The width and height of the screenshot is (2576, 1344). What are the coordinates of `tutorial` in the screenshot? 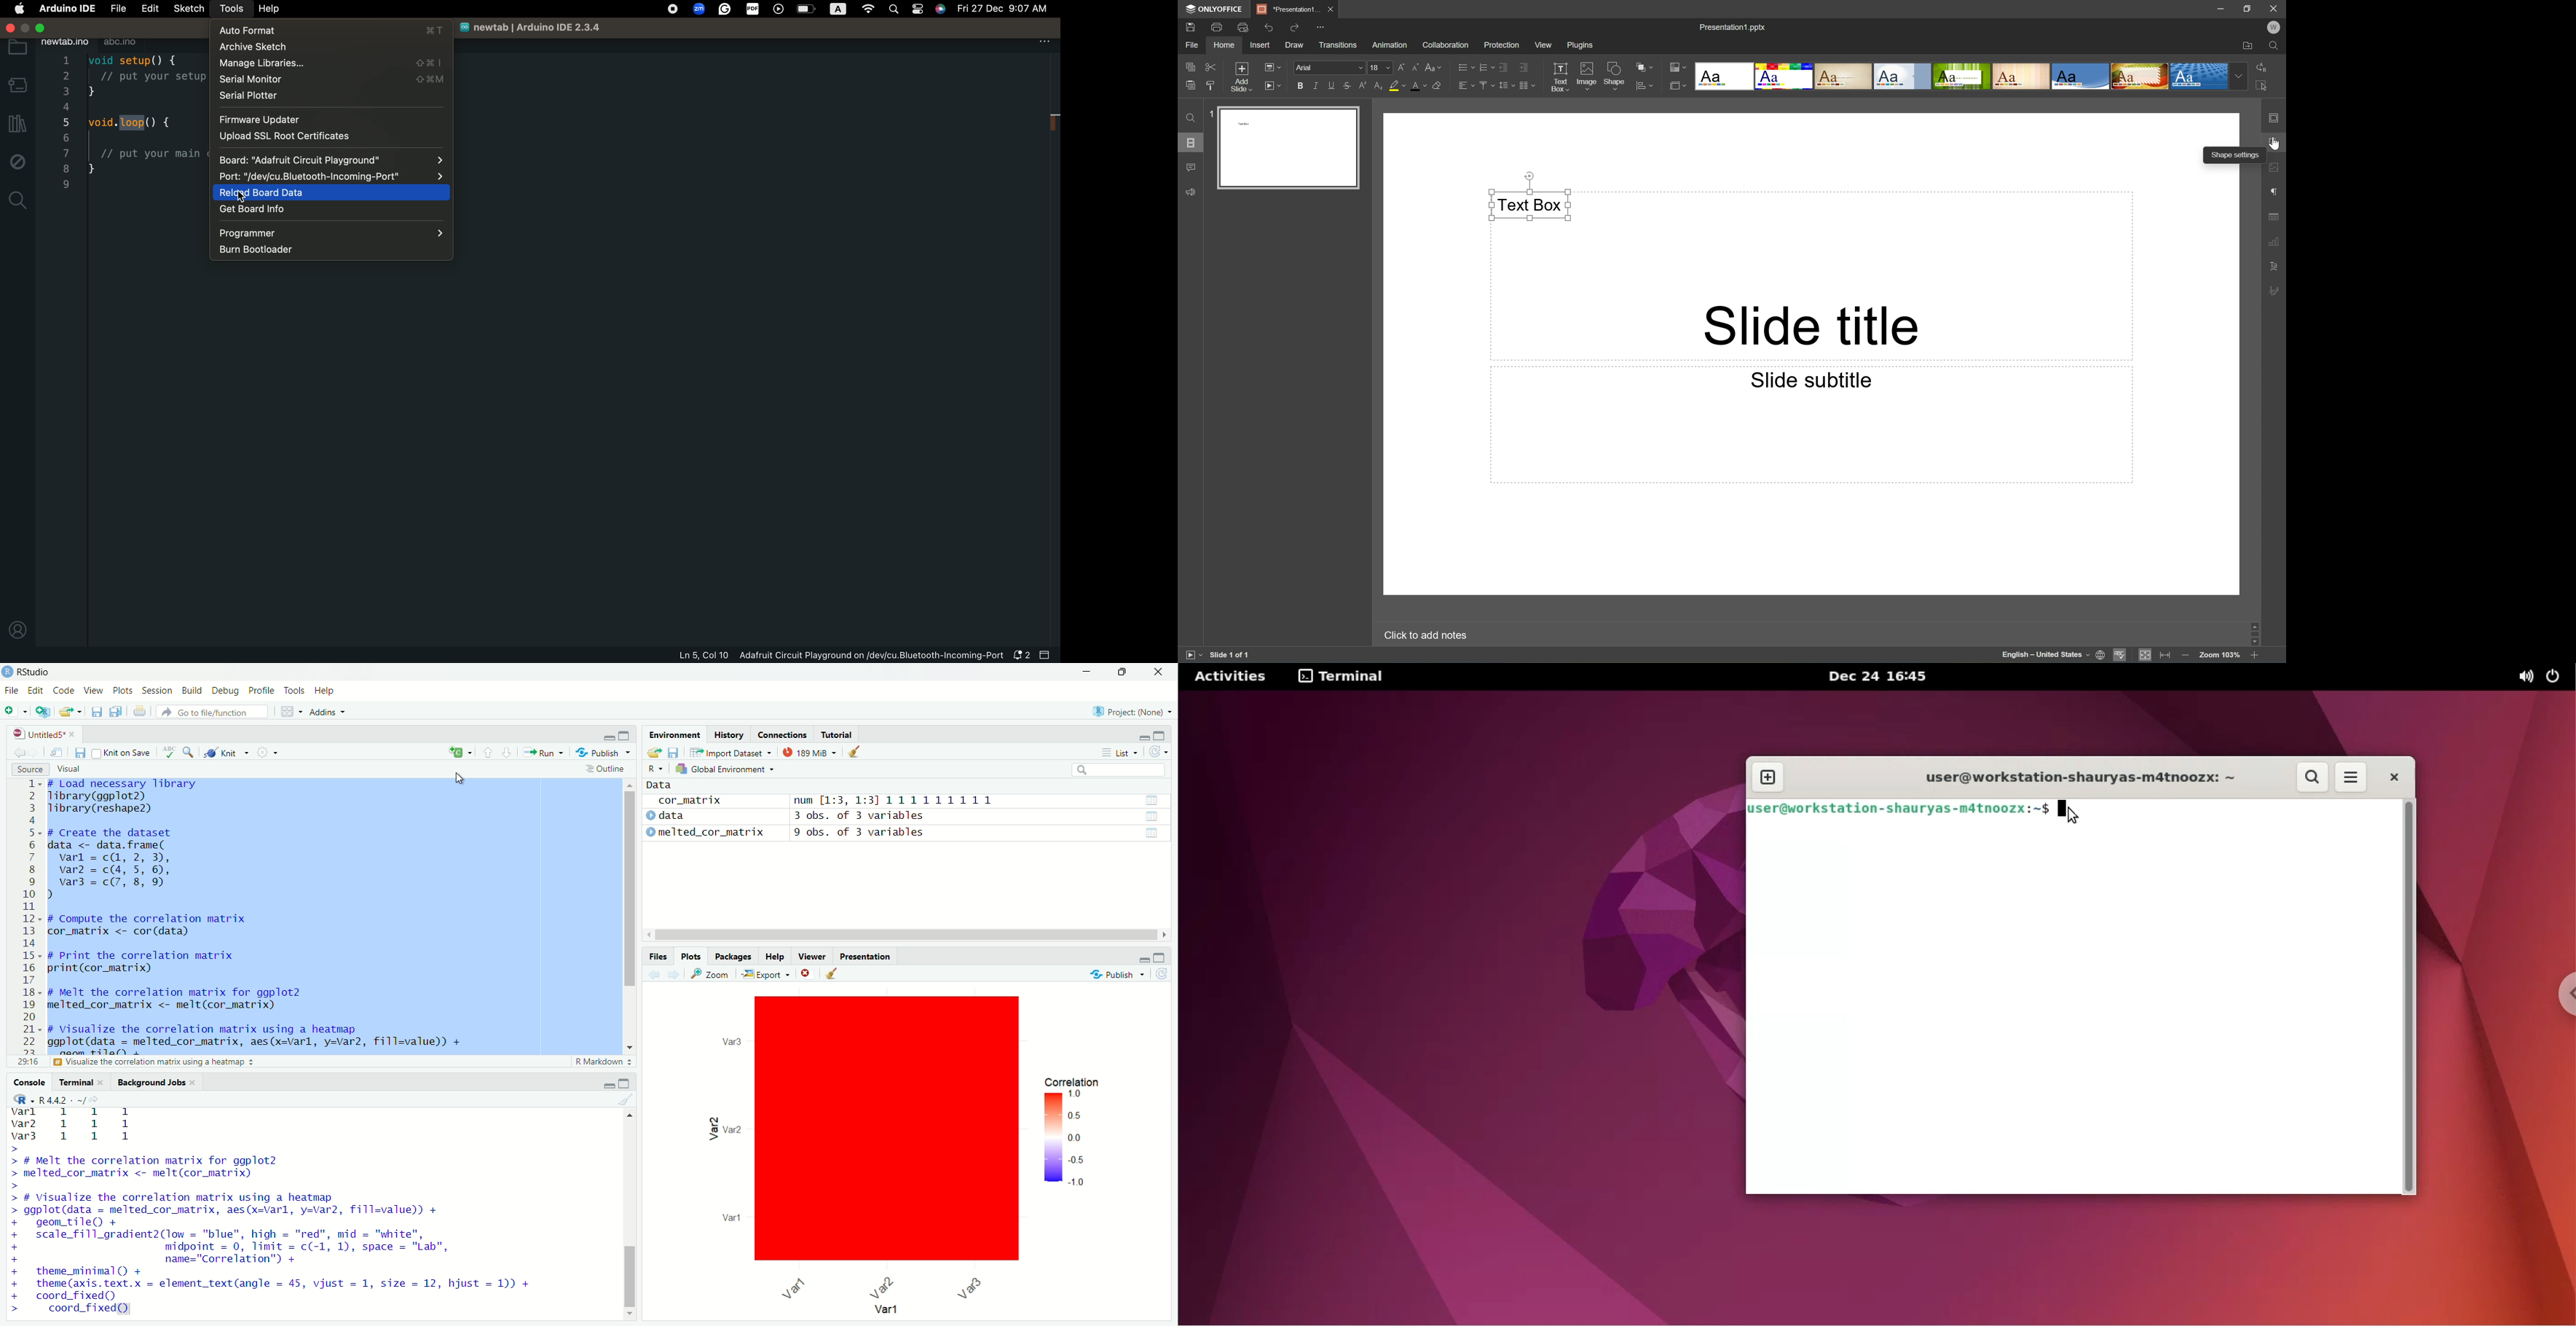 It's located at (838, 734).